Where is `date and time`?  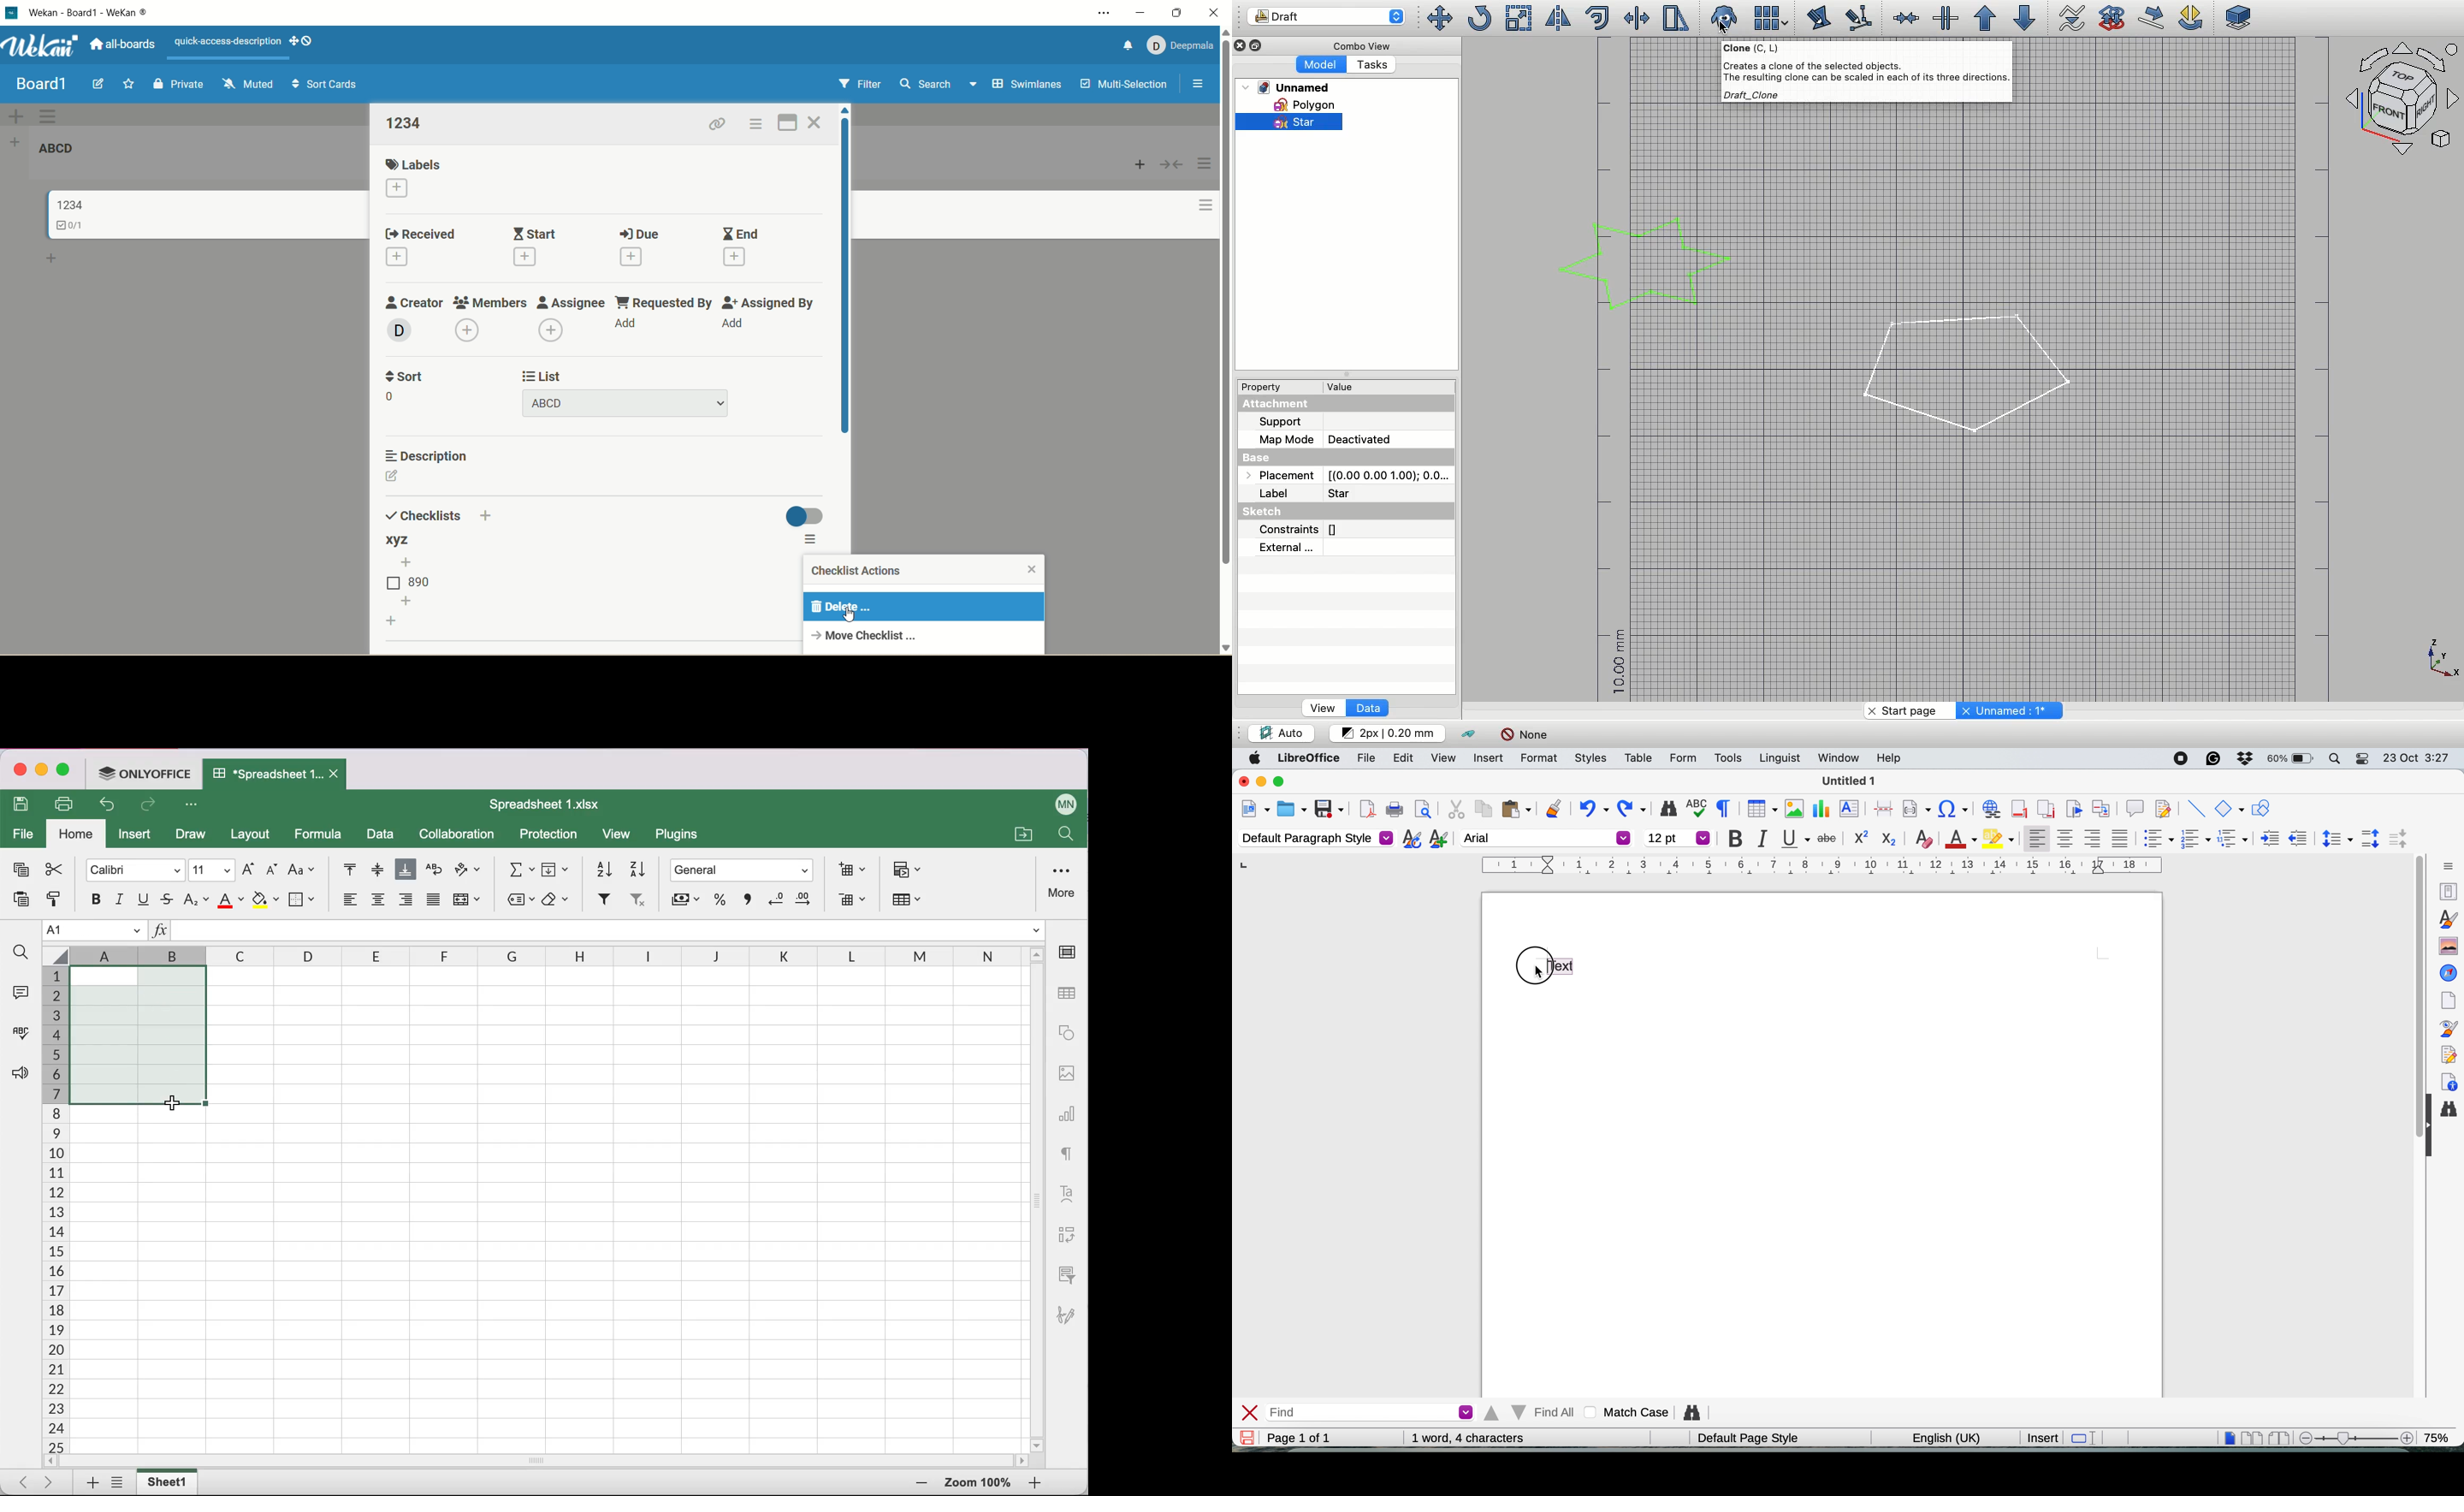 date and time is located at coordinates (2417, 759).